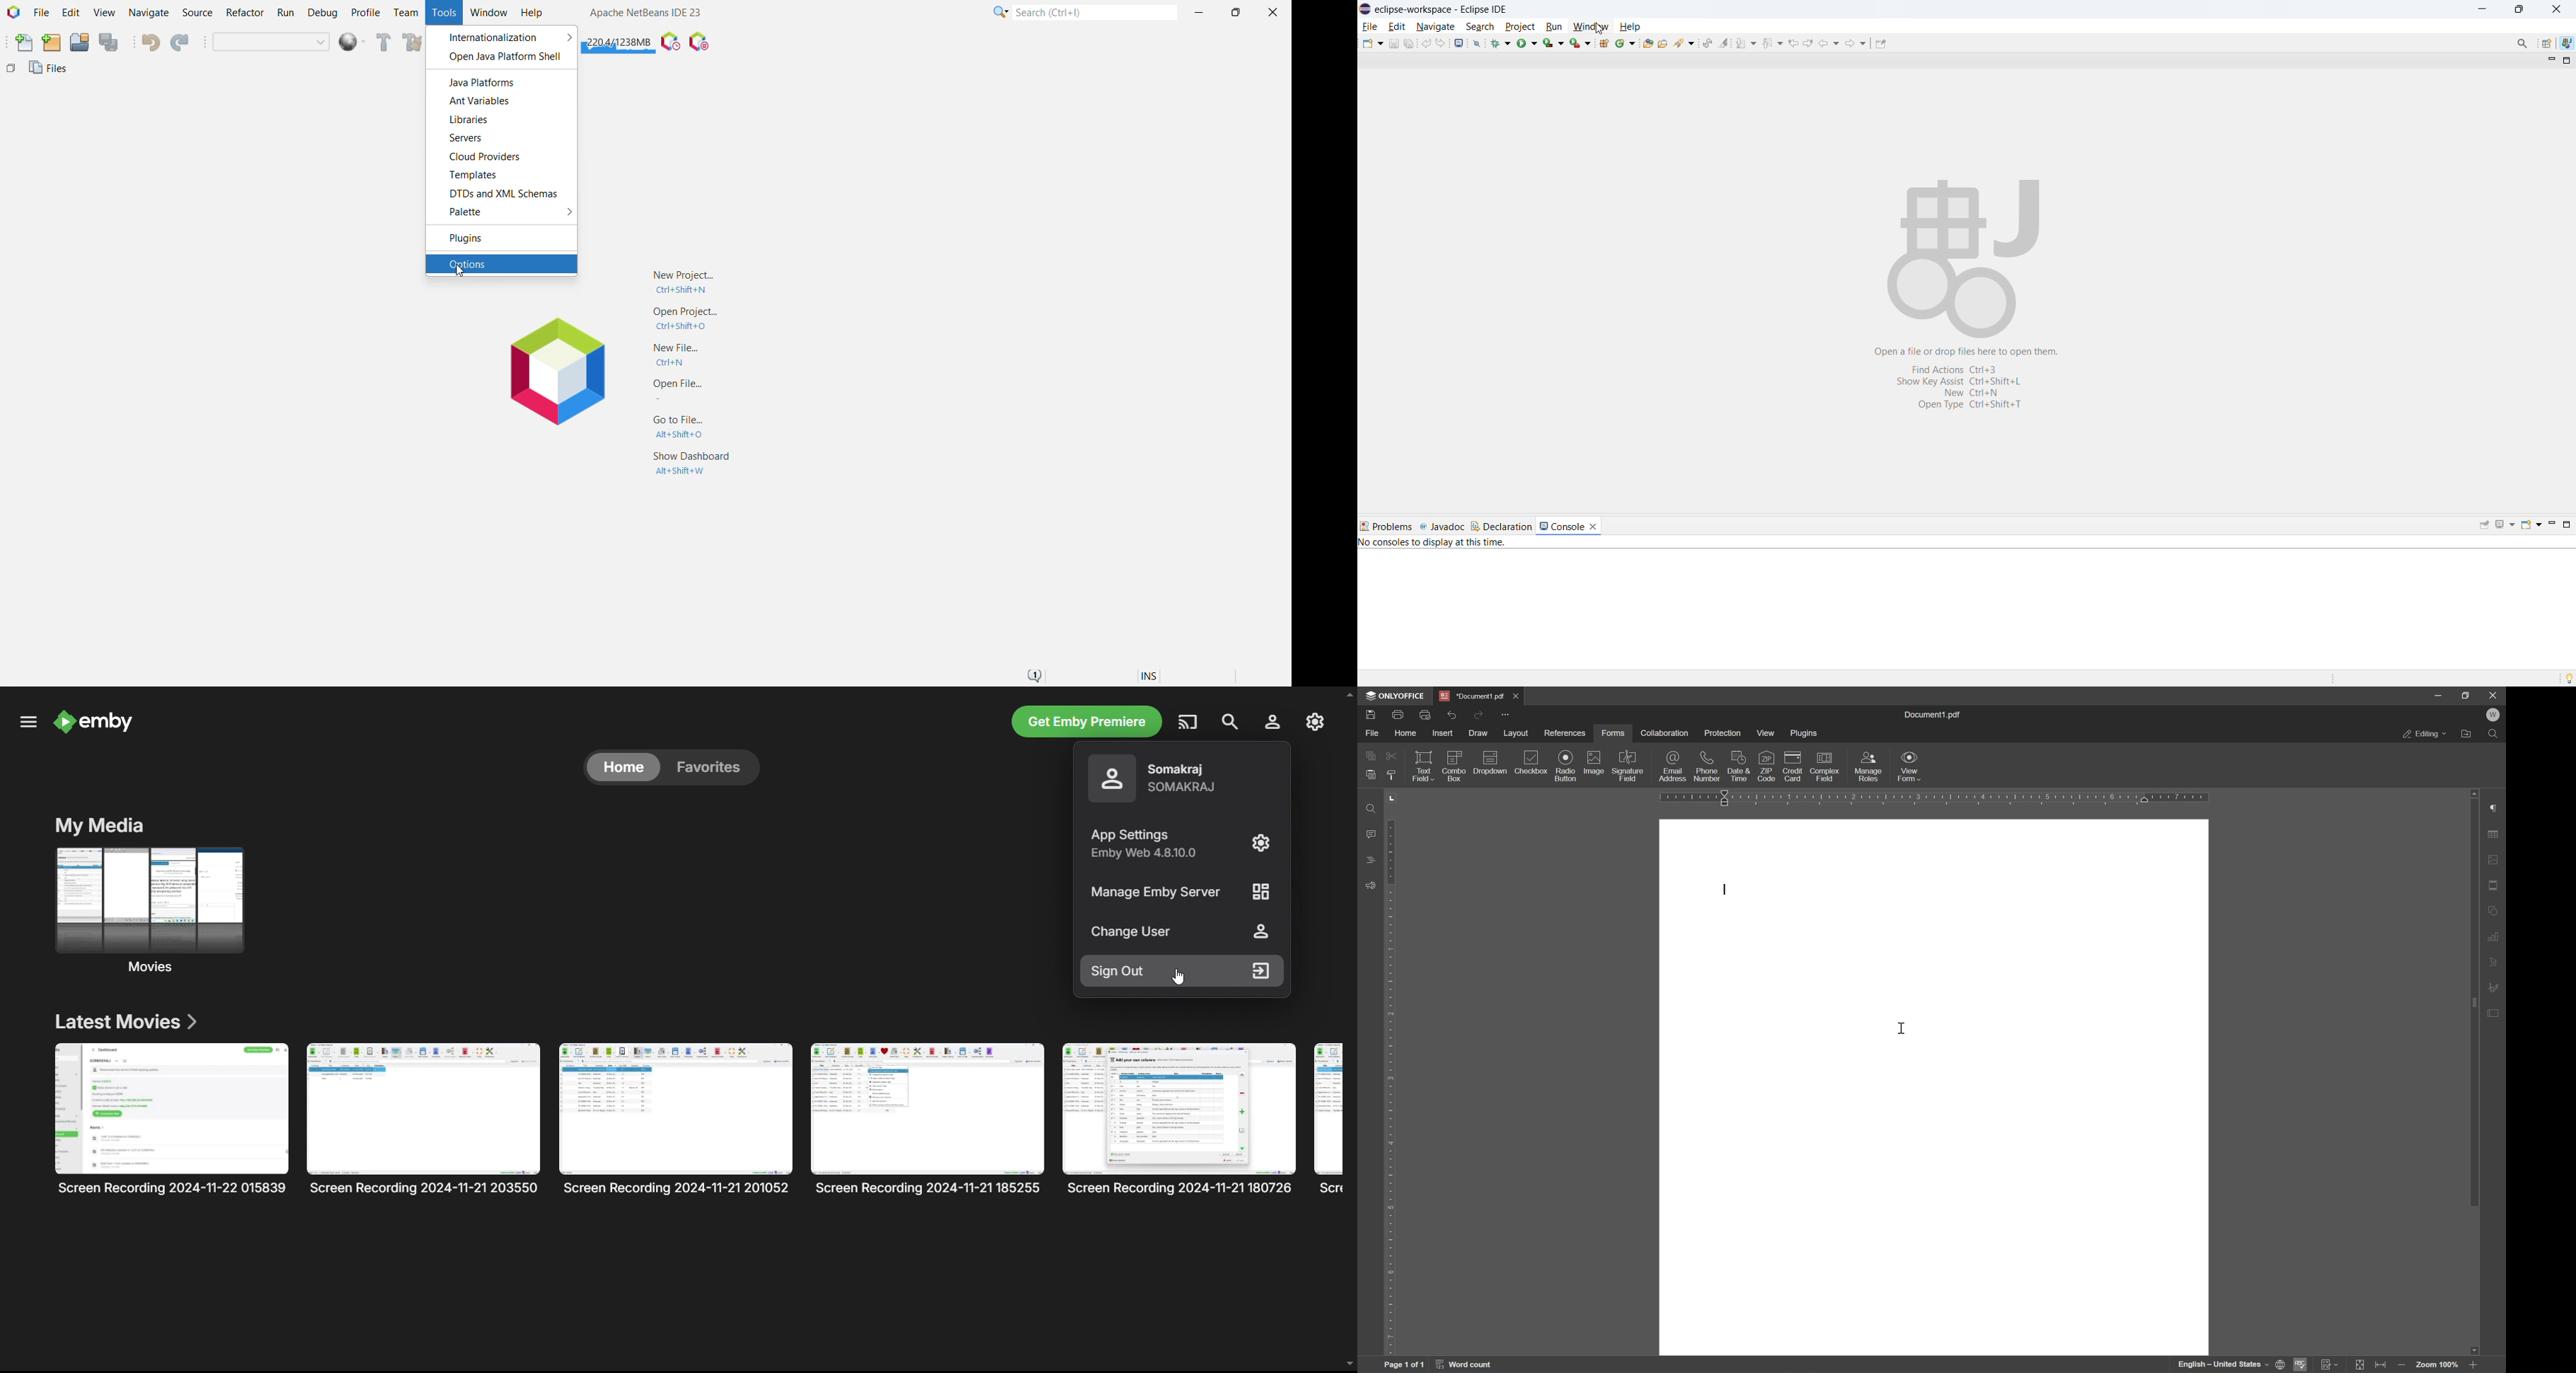 The width and height of the screenshot is (2576, 1400). Describe the element at coordinates (1443, 734) in the screenshot. I see `insert` at that location.